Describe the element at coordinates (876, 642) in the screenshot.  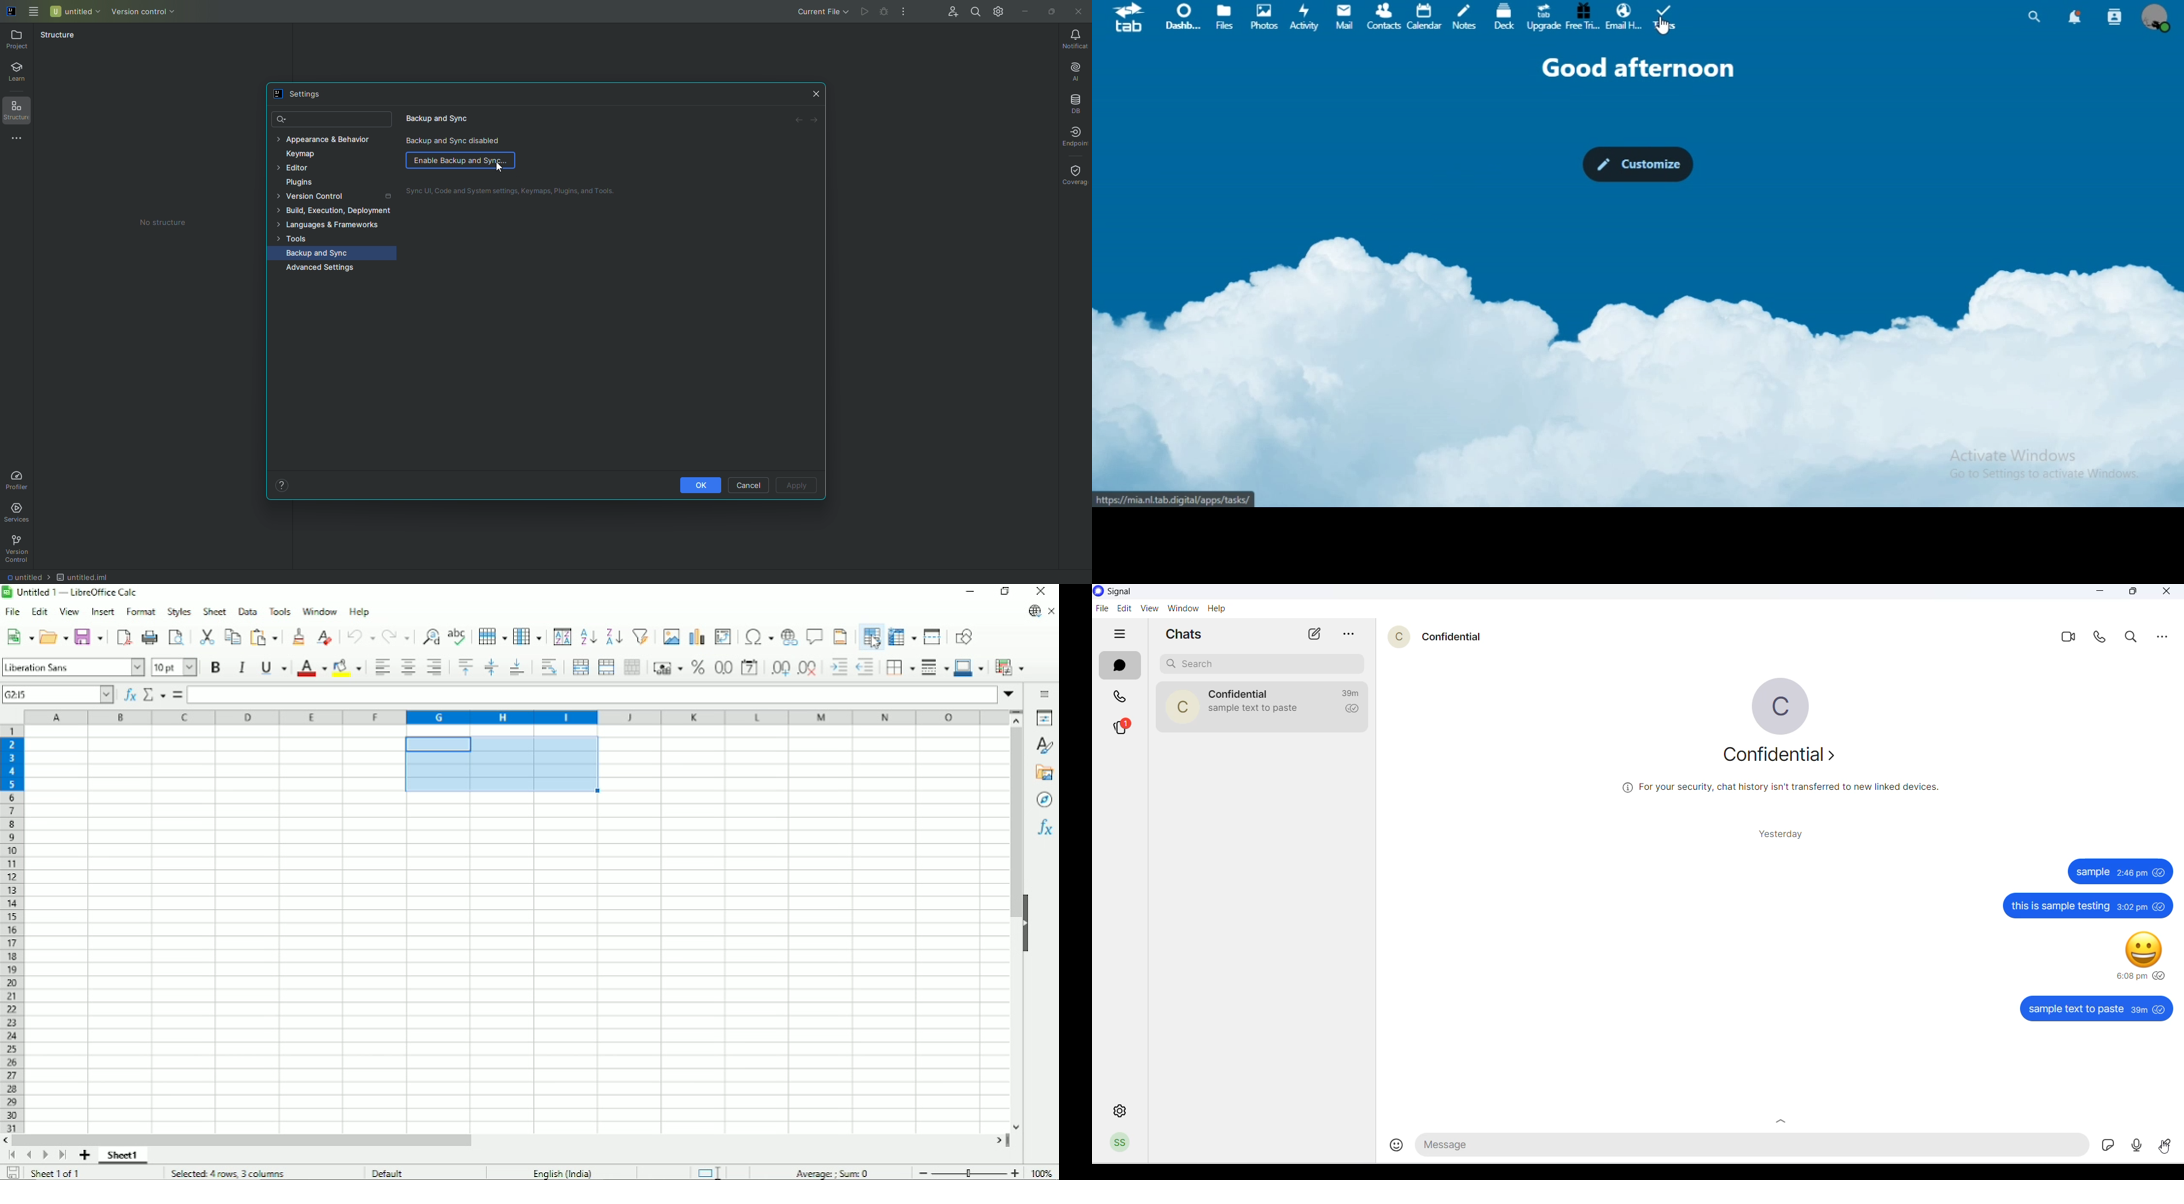
I see `Cursor` at that location.